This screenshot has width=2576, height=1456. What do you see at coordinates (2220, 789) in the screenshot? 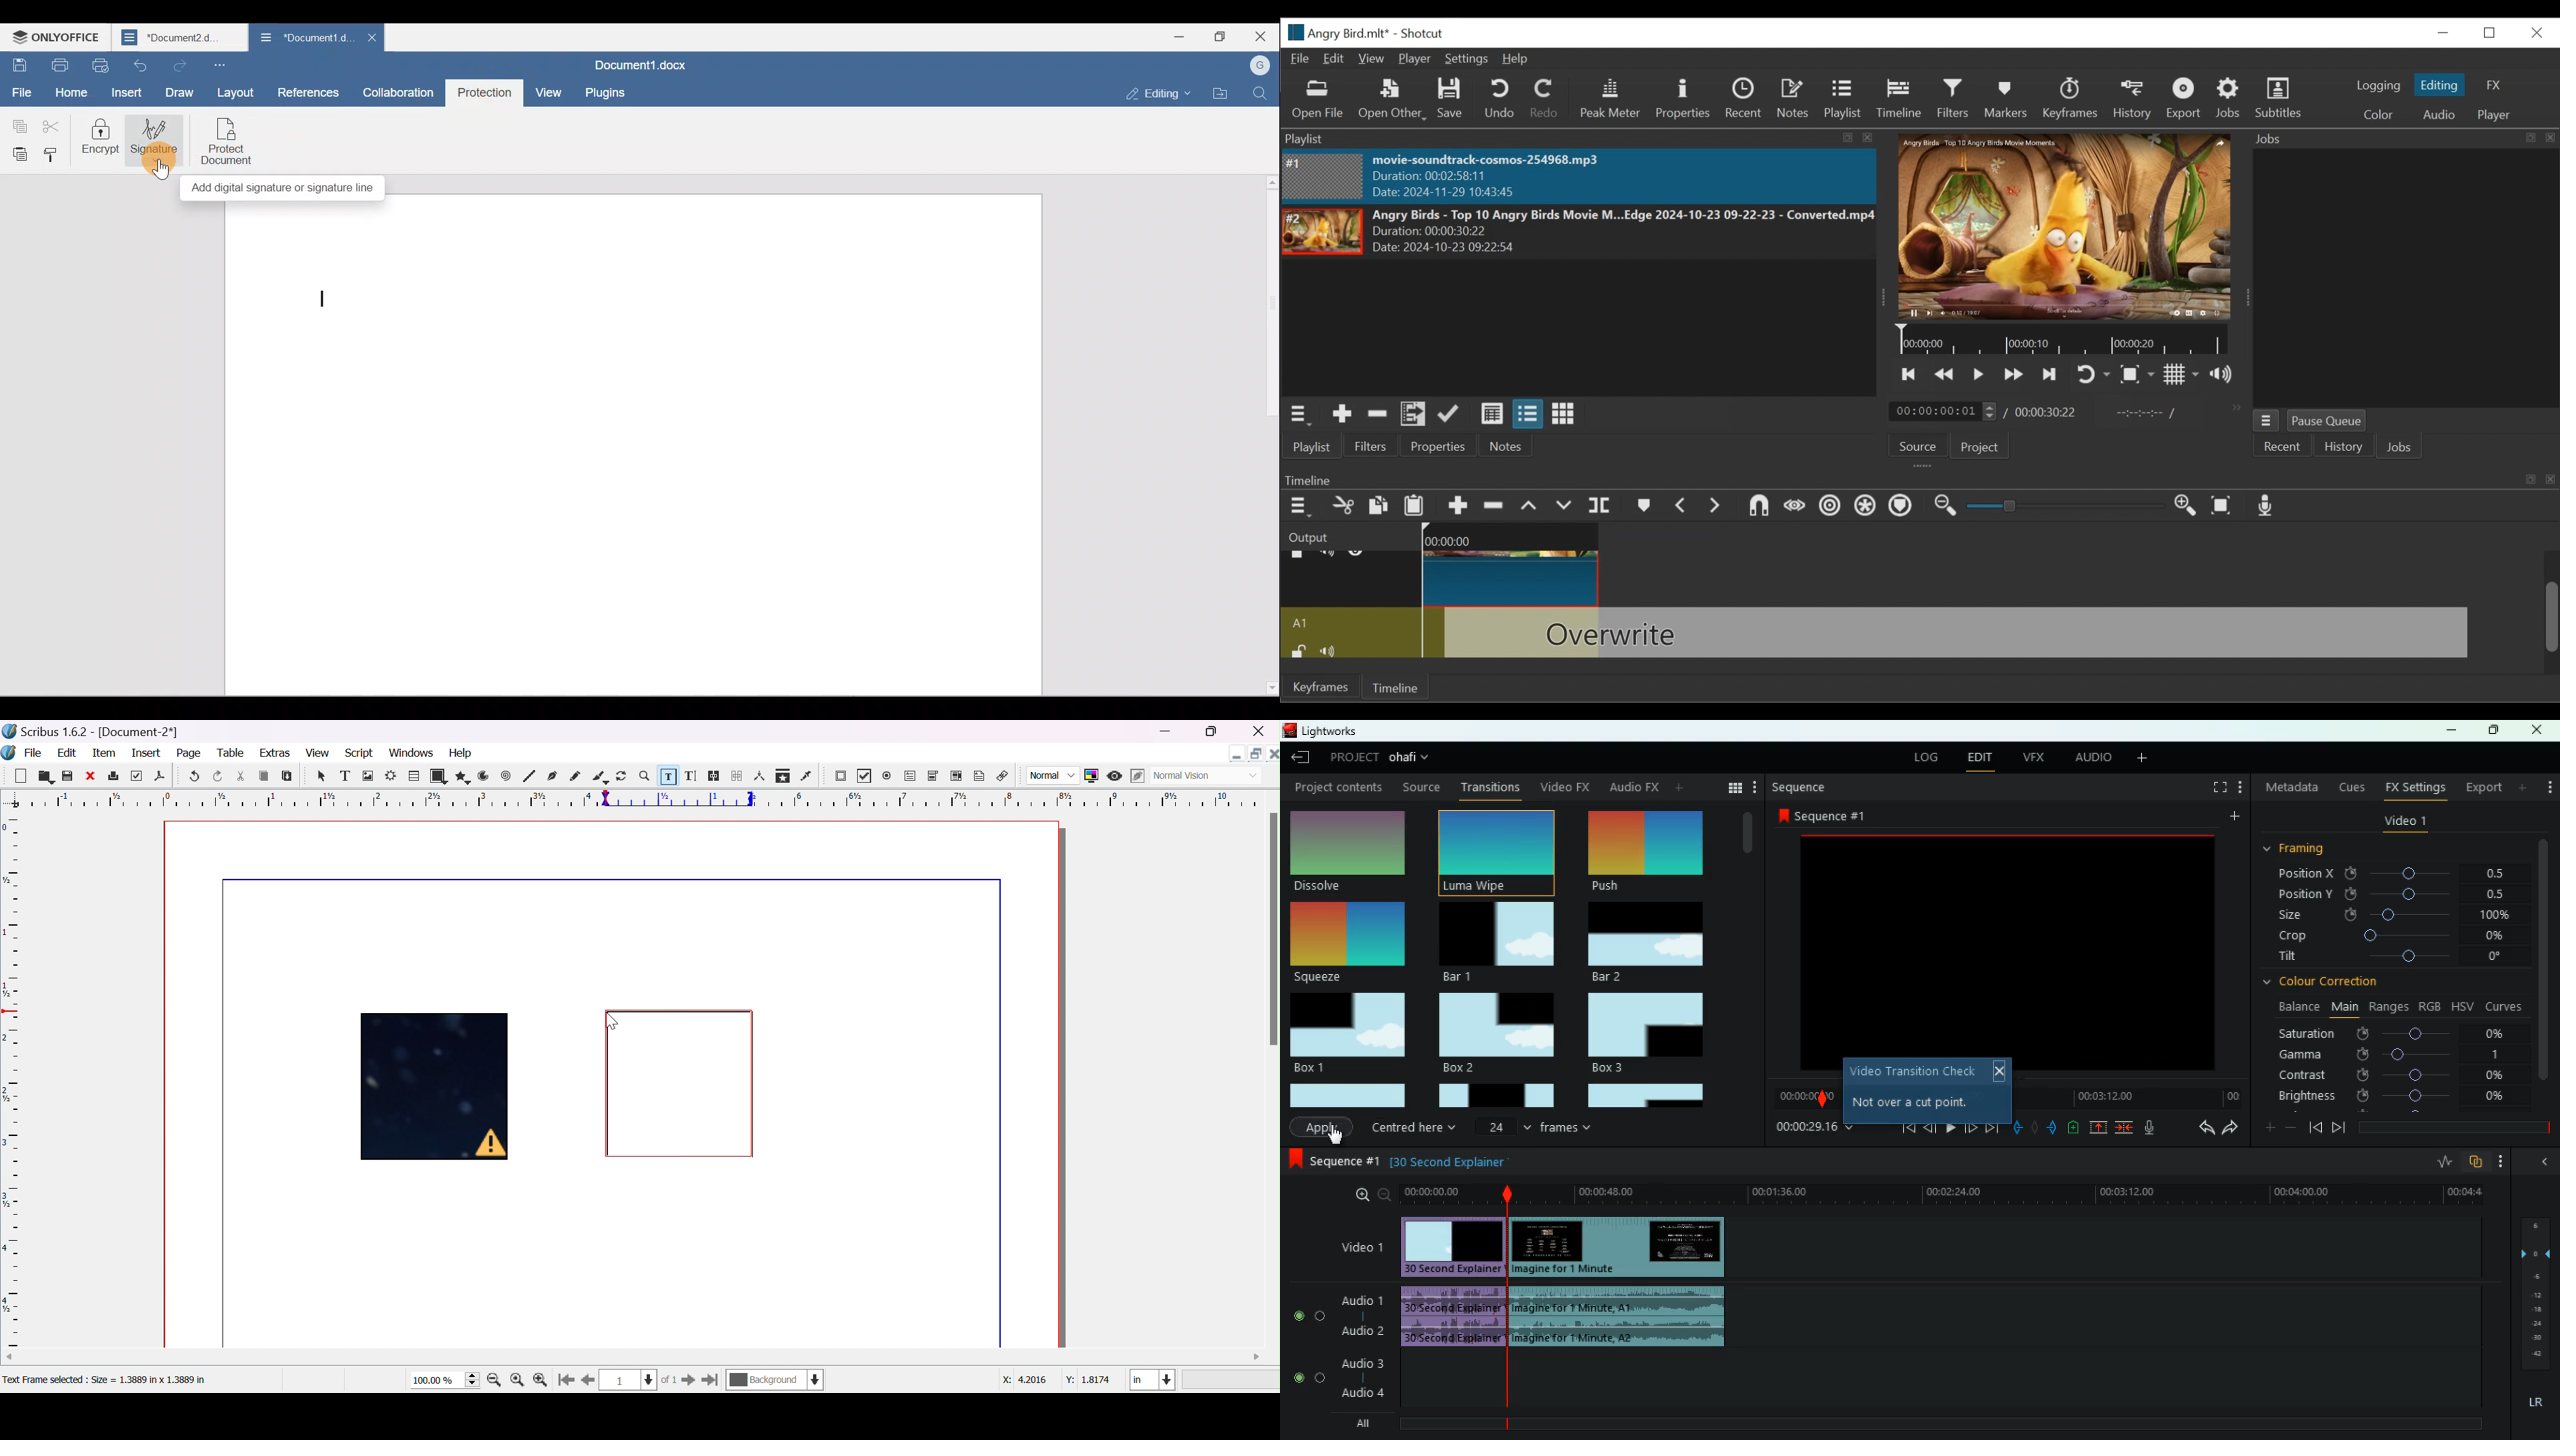
I see `full screen` at bounding box center [2220, 789].